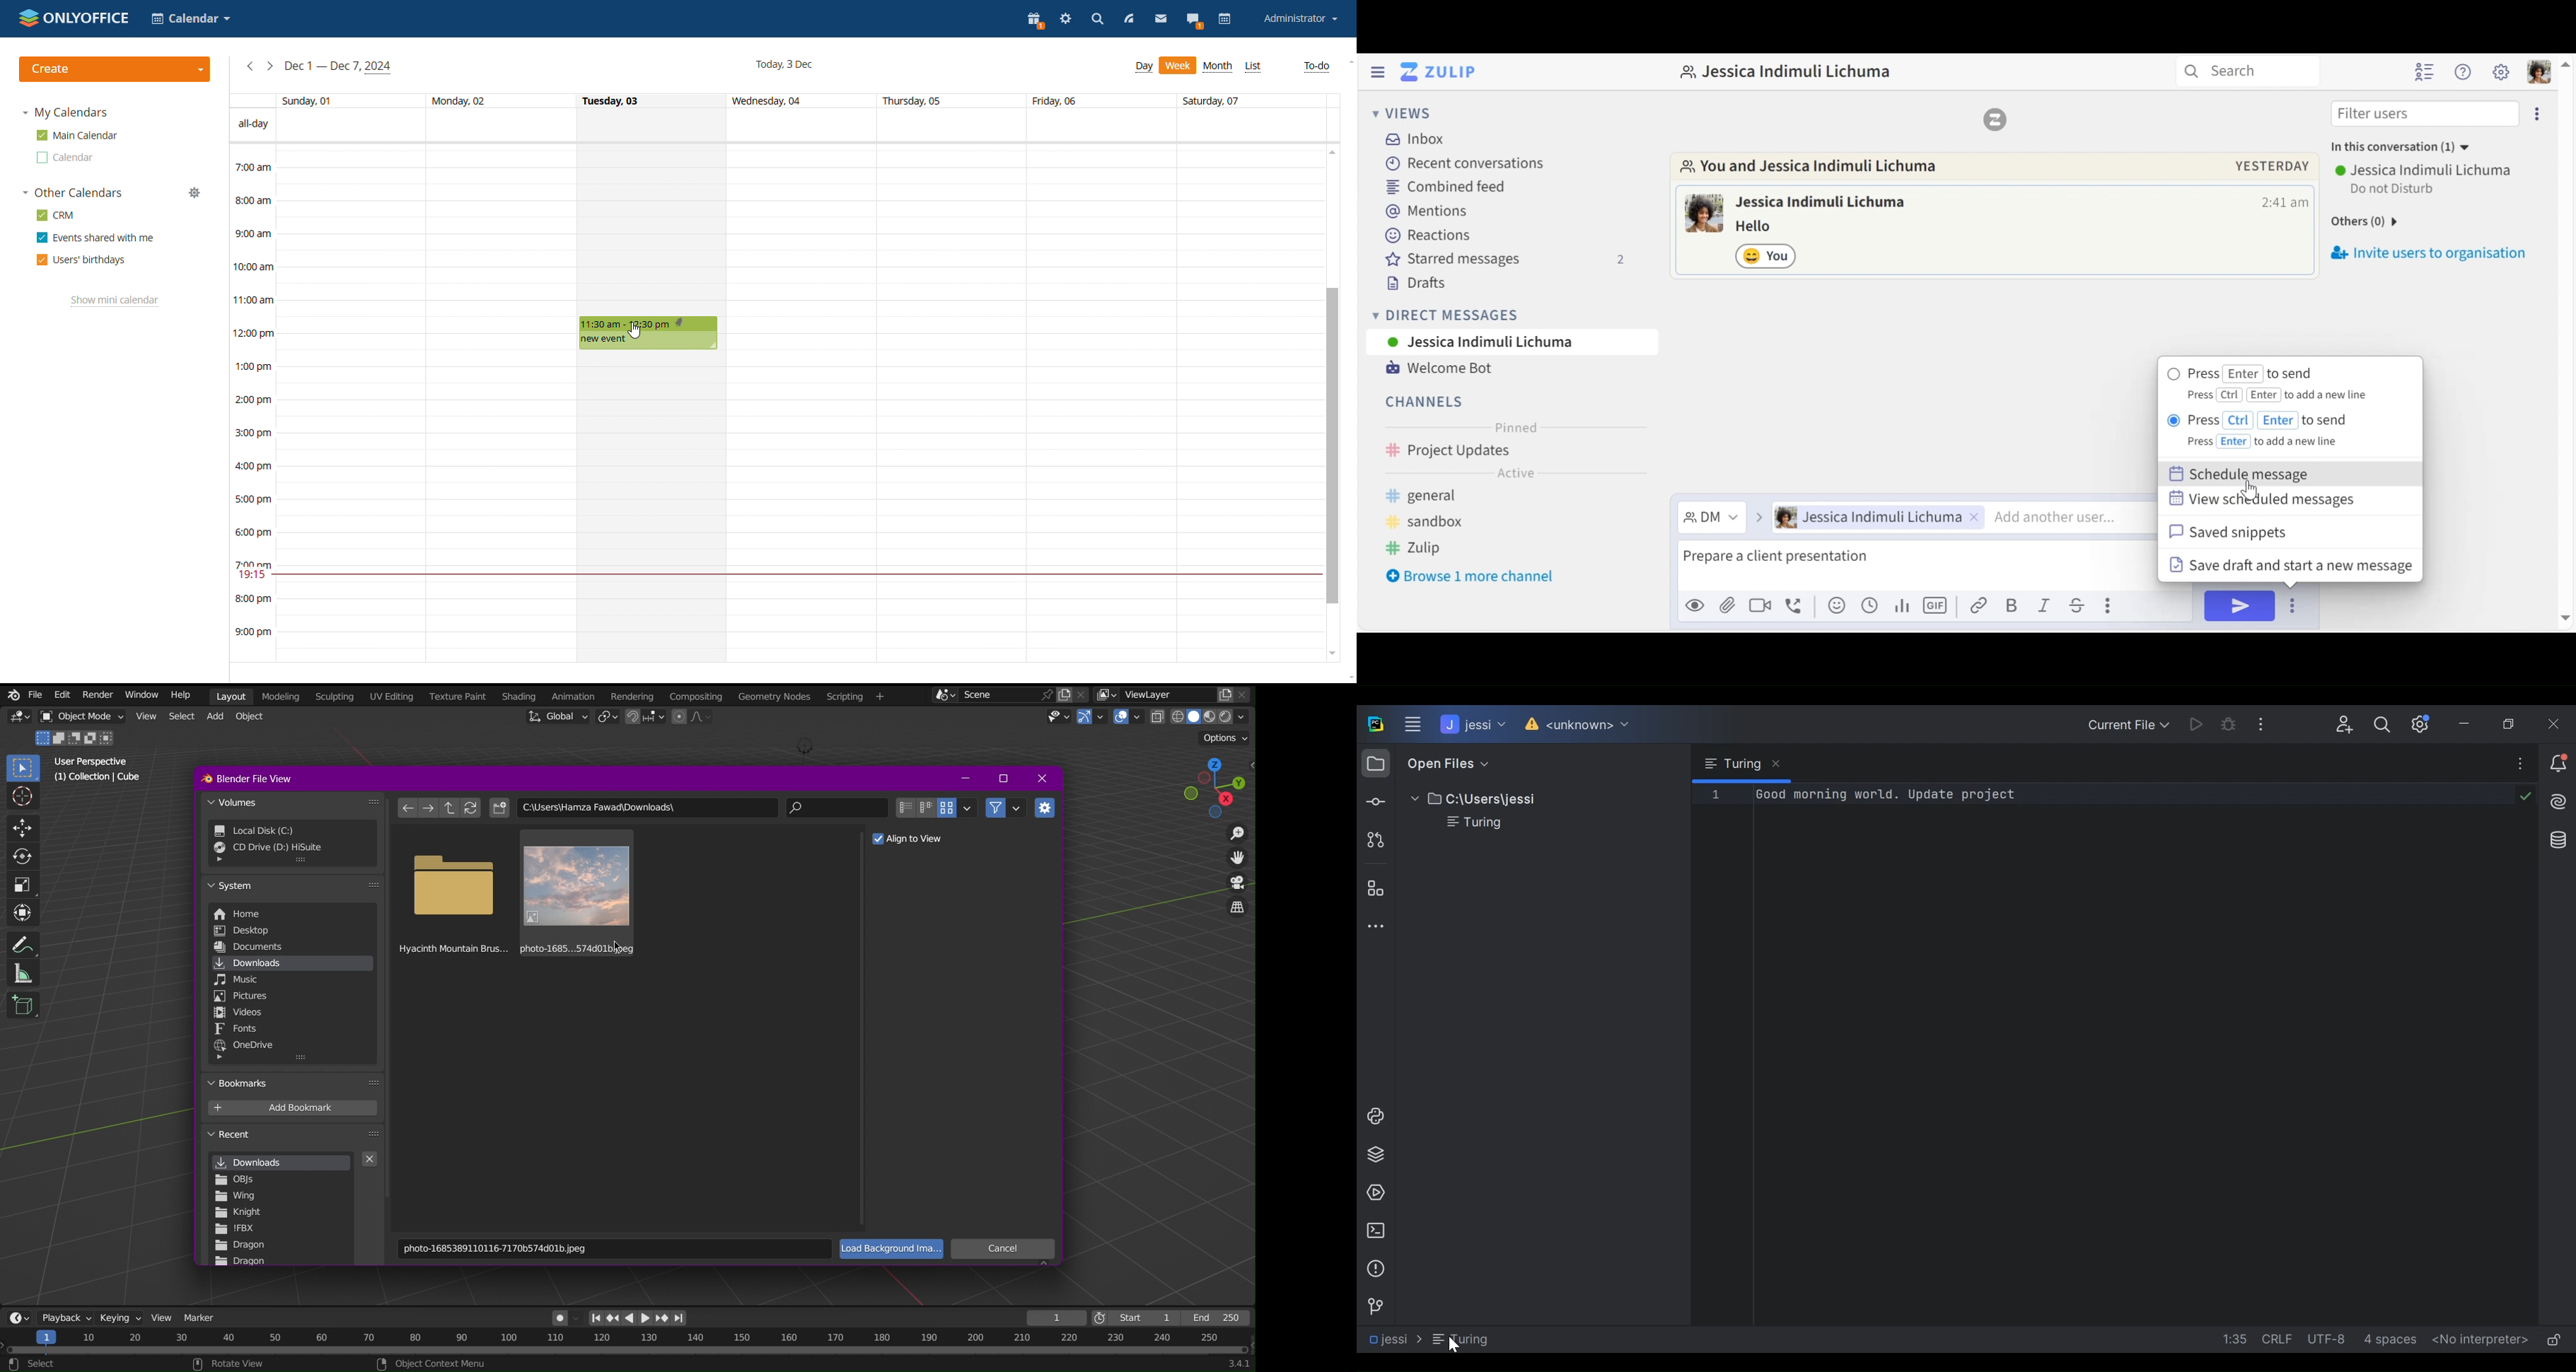 This screenshot has width=2576, height=1372. I want to click on Terminal, so click(1373, 1231).